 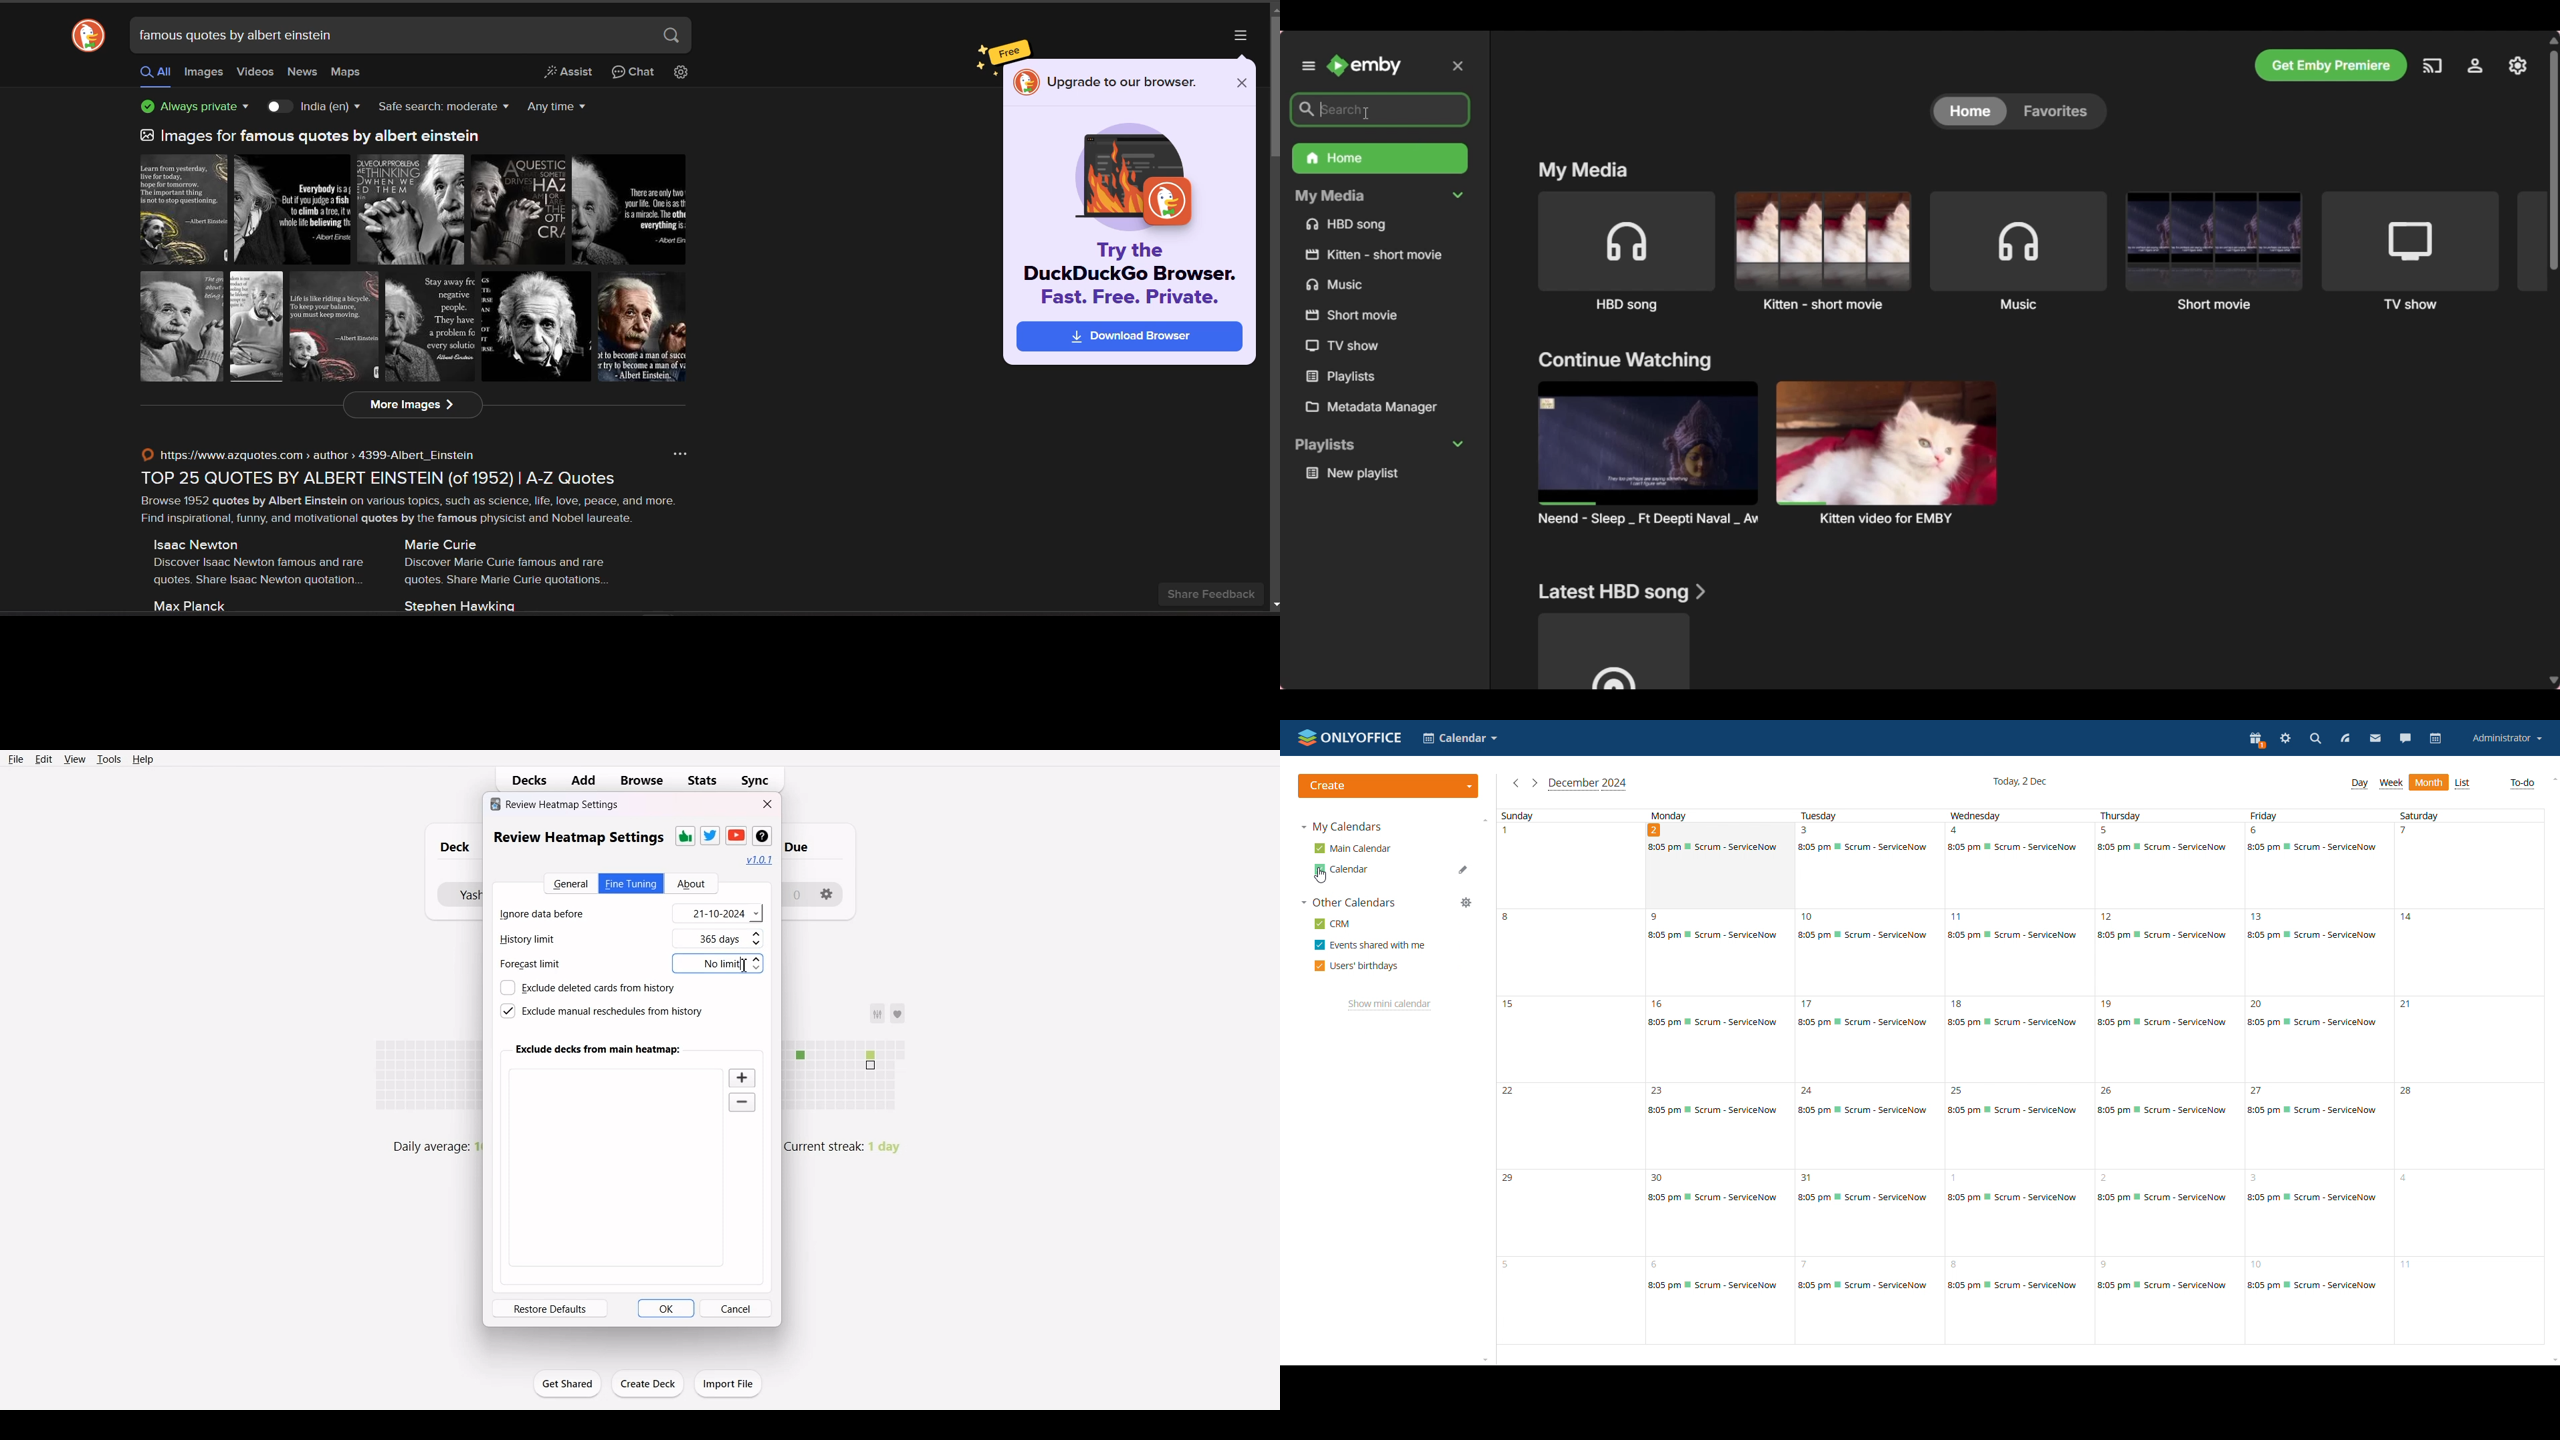 I want to click on Exclude manual reschedule from history, so click(x=600, y=1011).